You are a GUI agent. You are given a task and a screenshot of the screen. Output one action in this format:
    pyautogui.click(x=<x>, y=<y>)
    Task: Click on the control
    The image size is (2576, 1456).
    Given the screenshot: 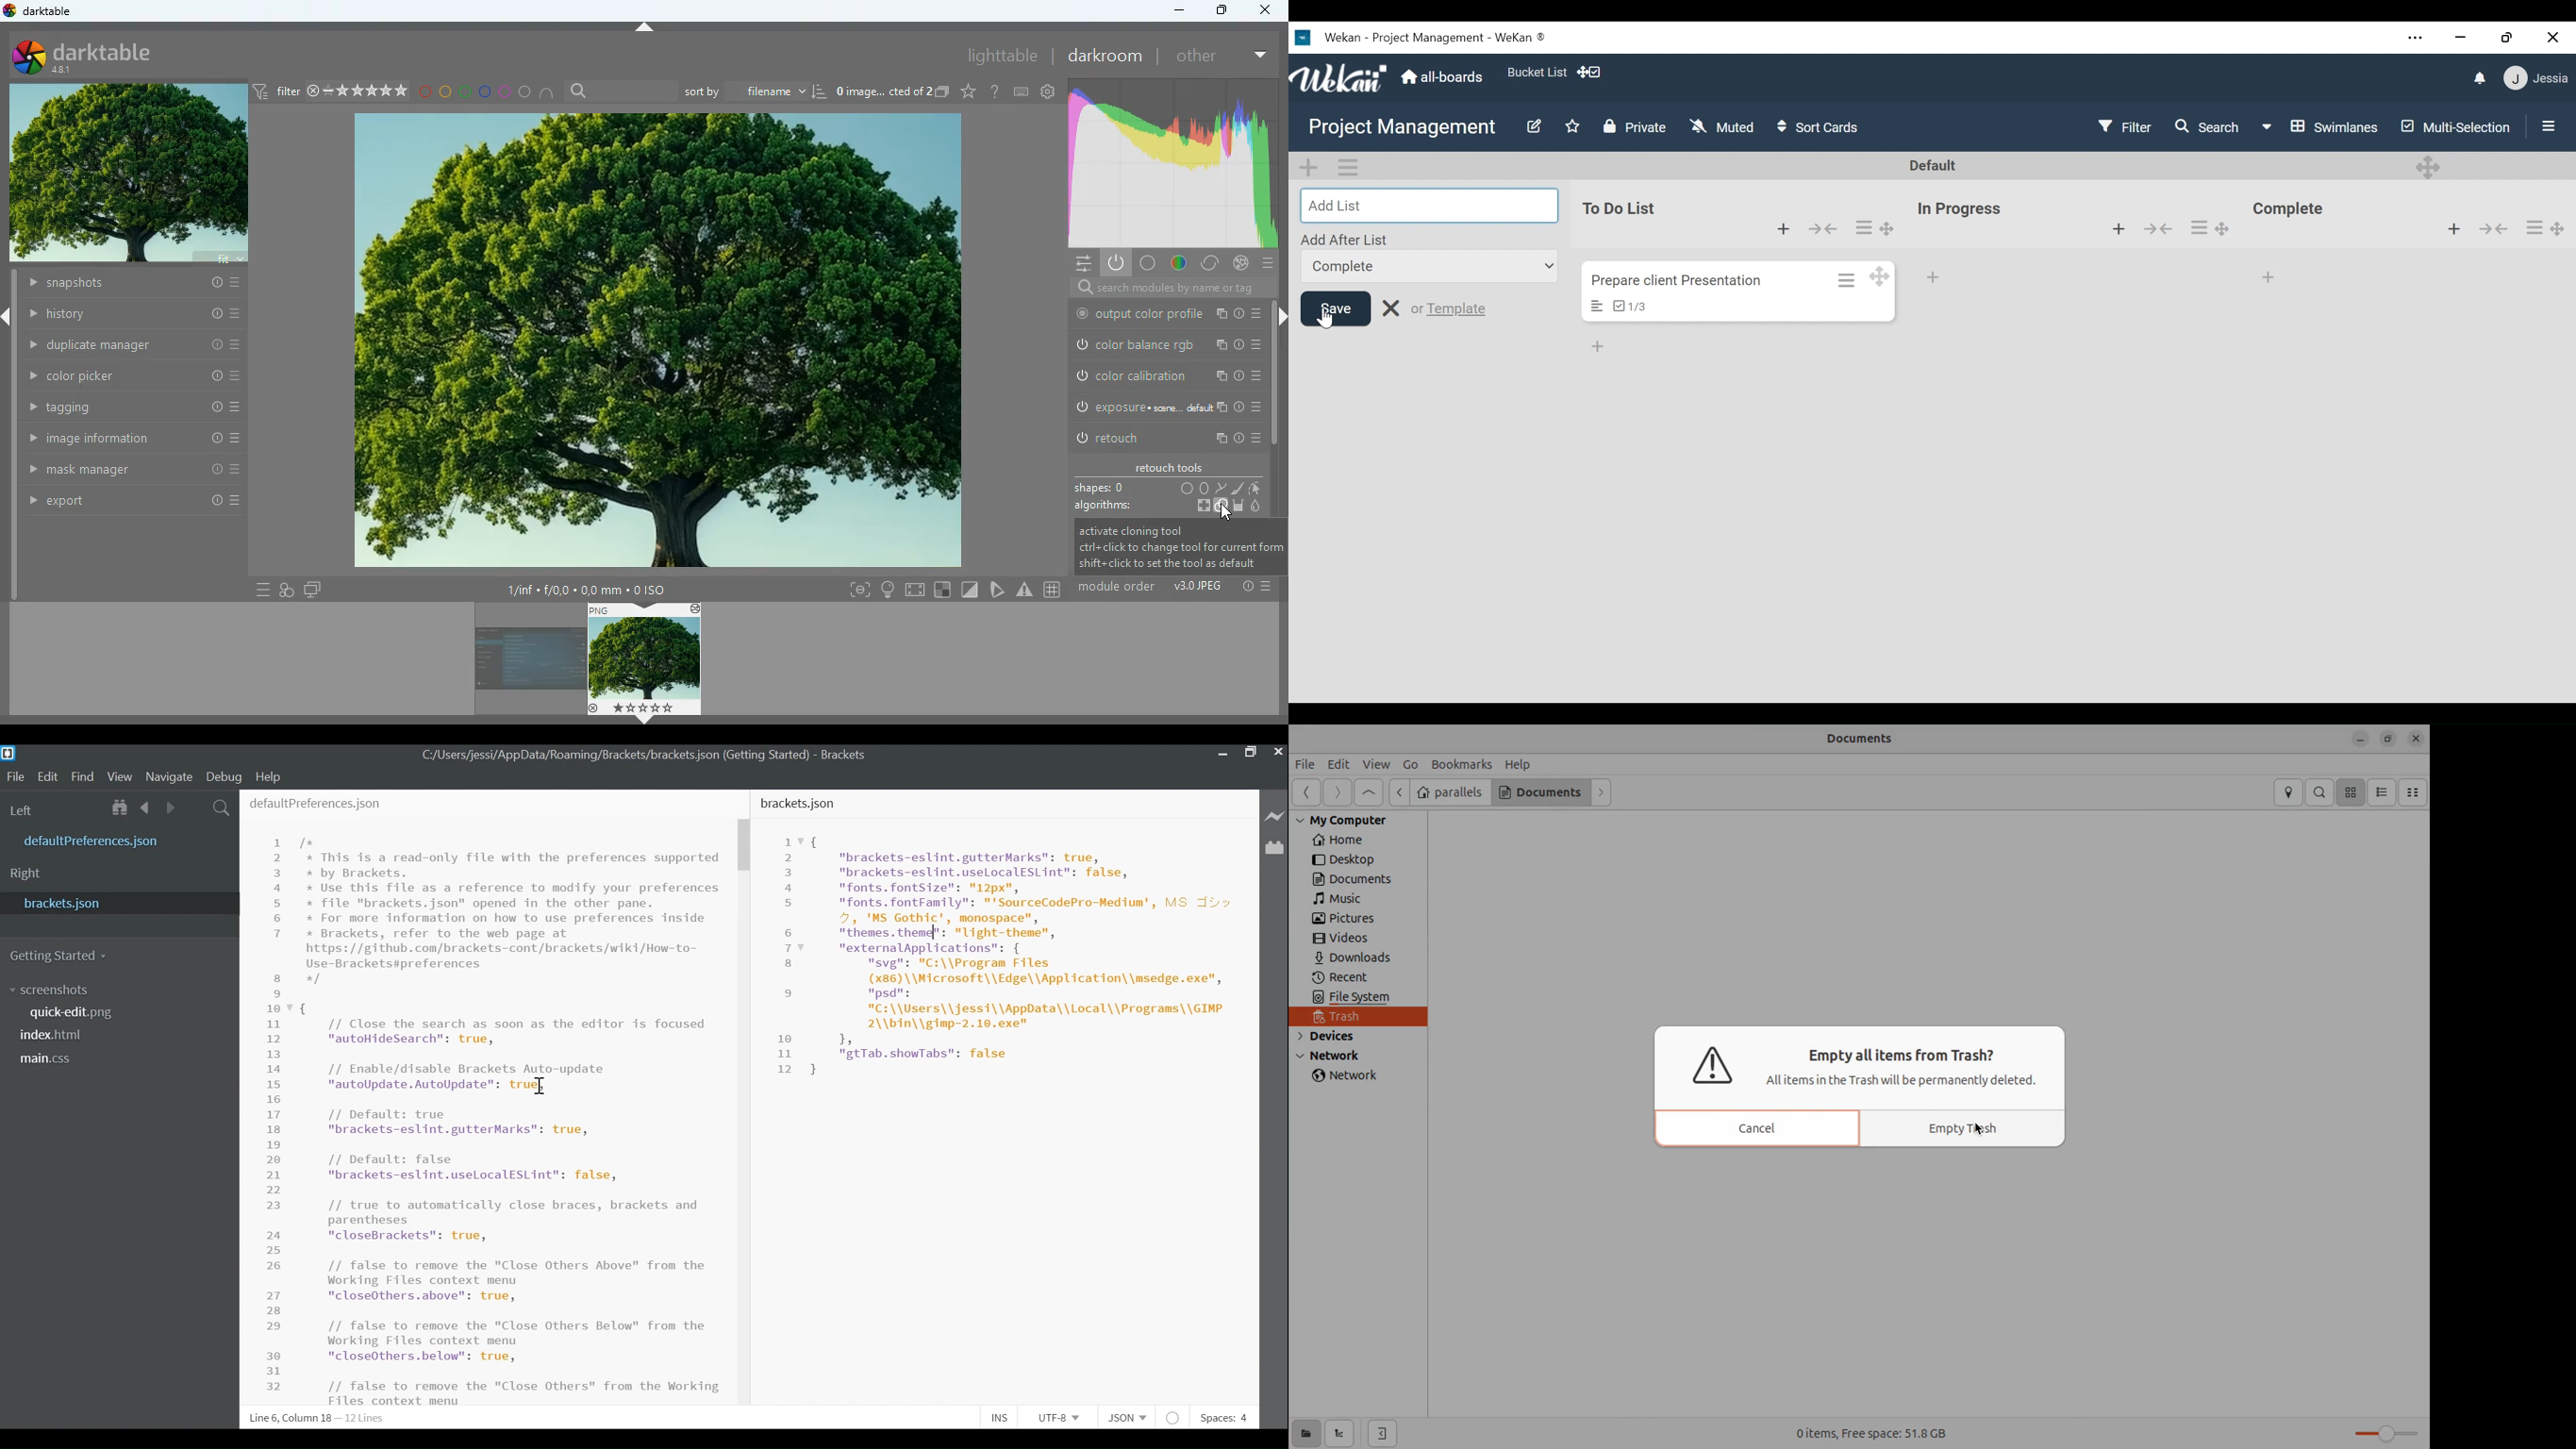 What is the action you would take?
    pyautogui.click(x=1211, y=263)
    